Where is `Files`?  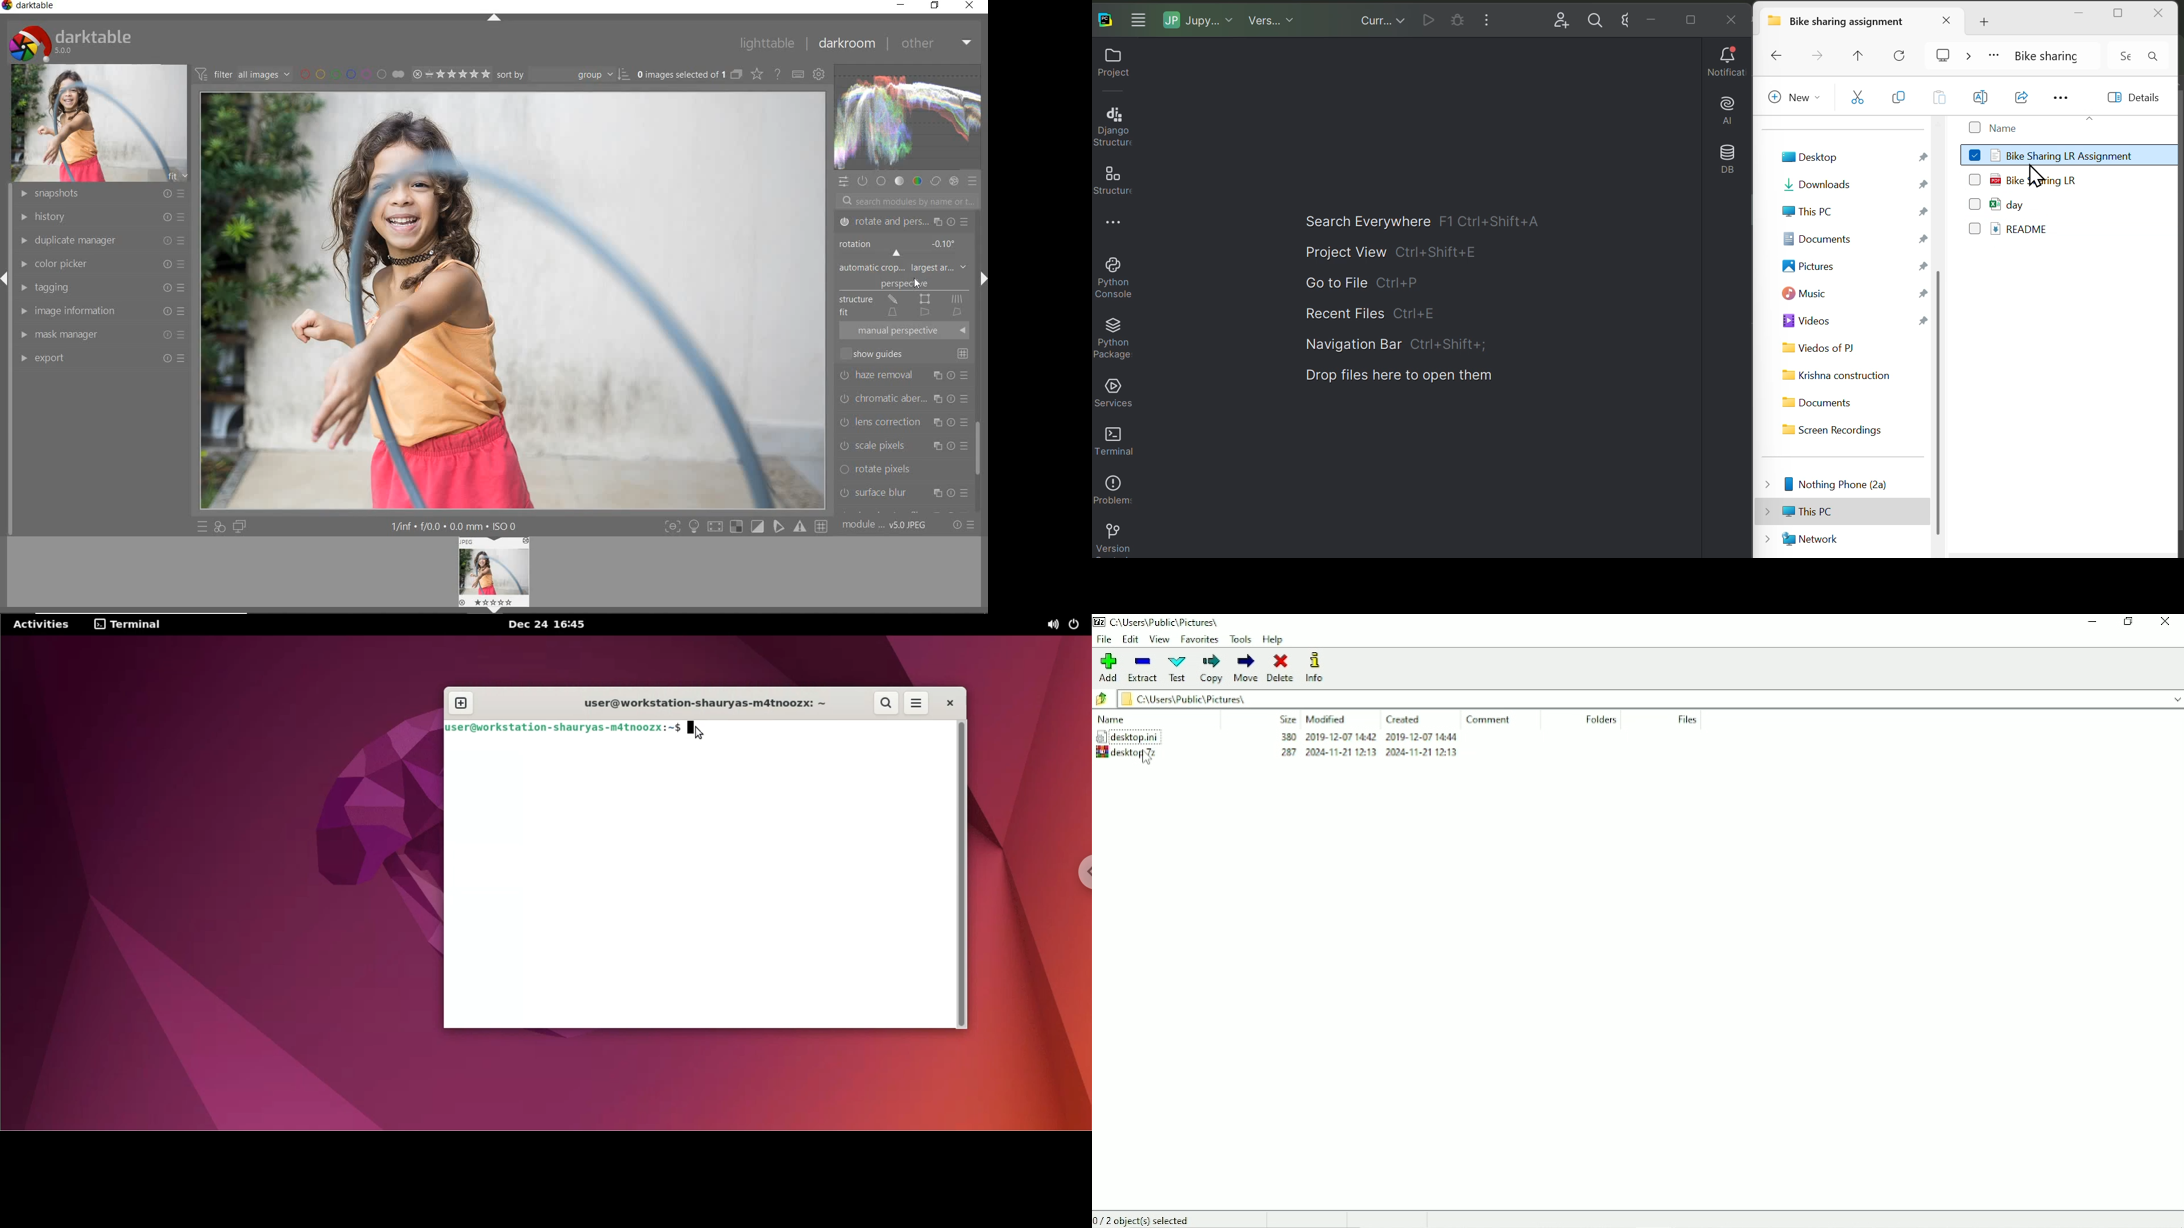 Files is located at coordinates (1689, 720).